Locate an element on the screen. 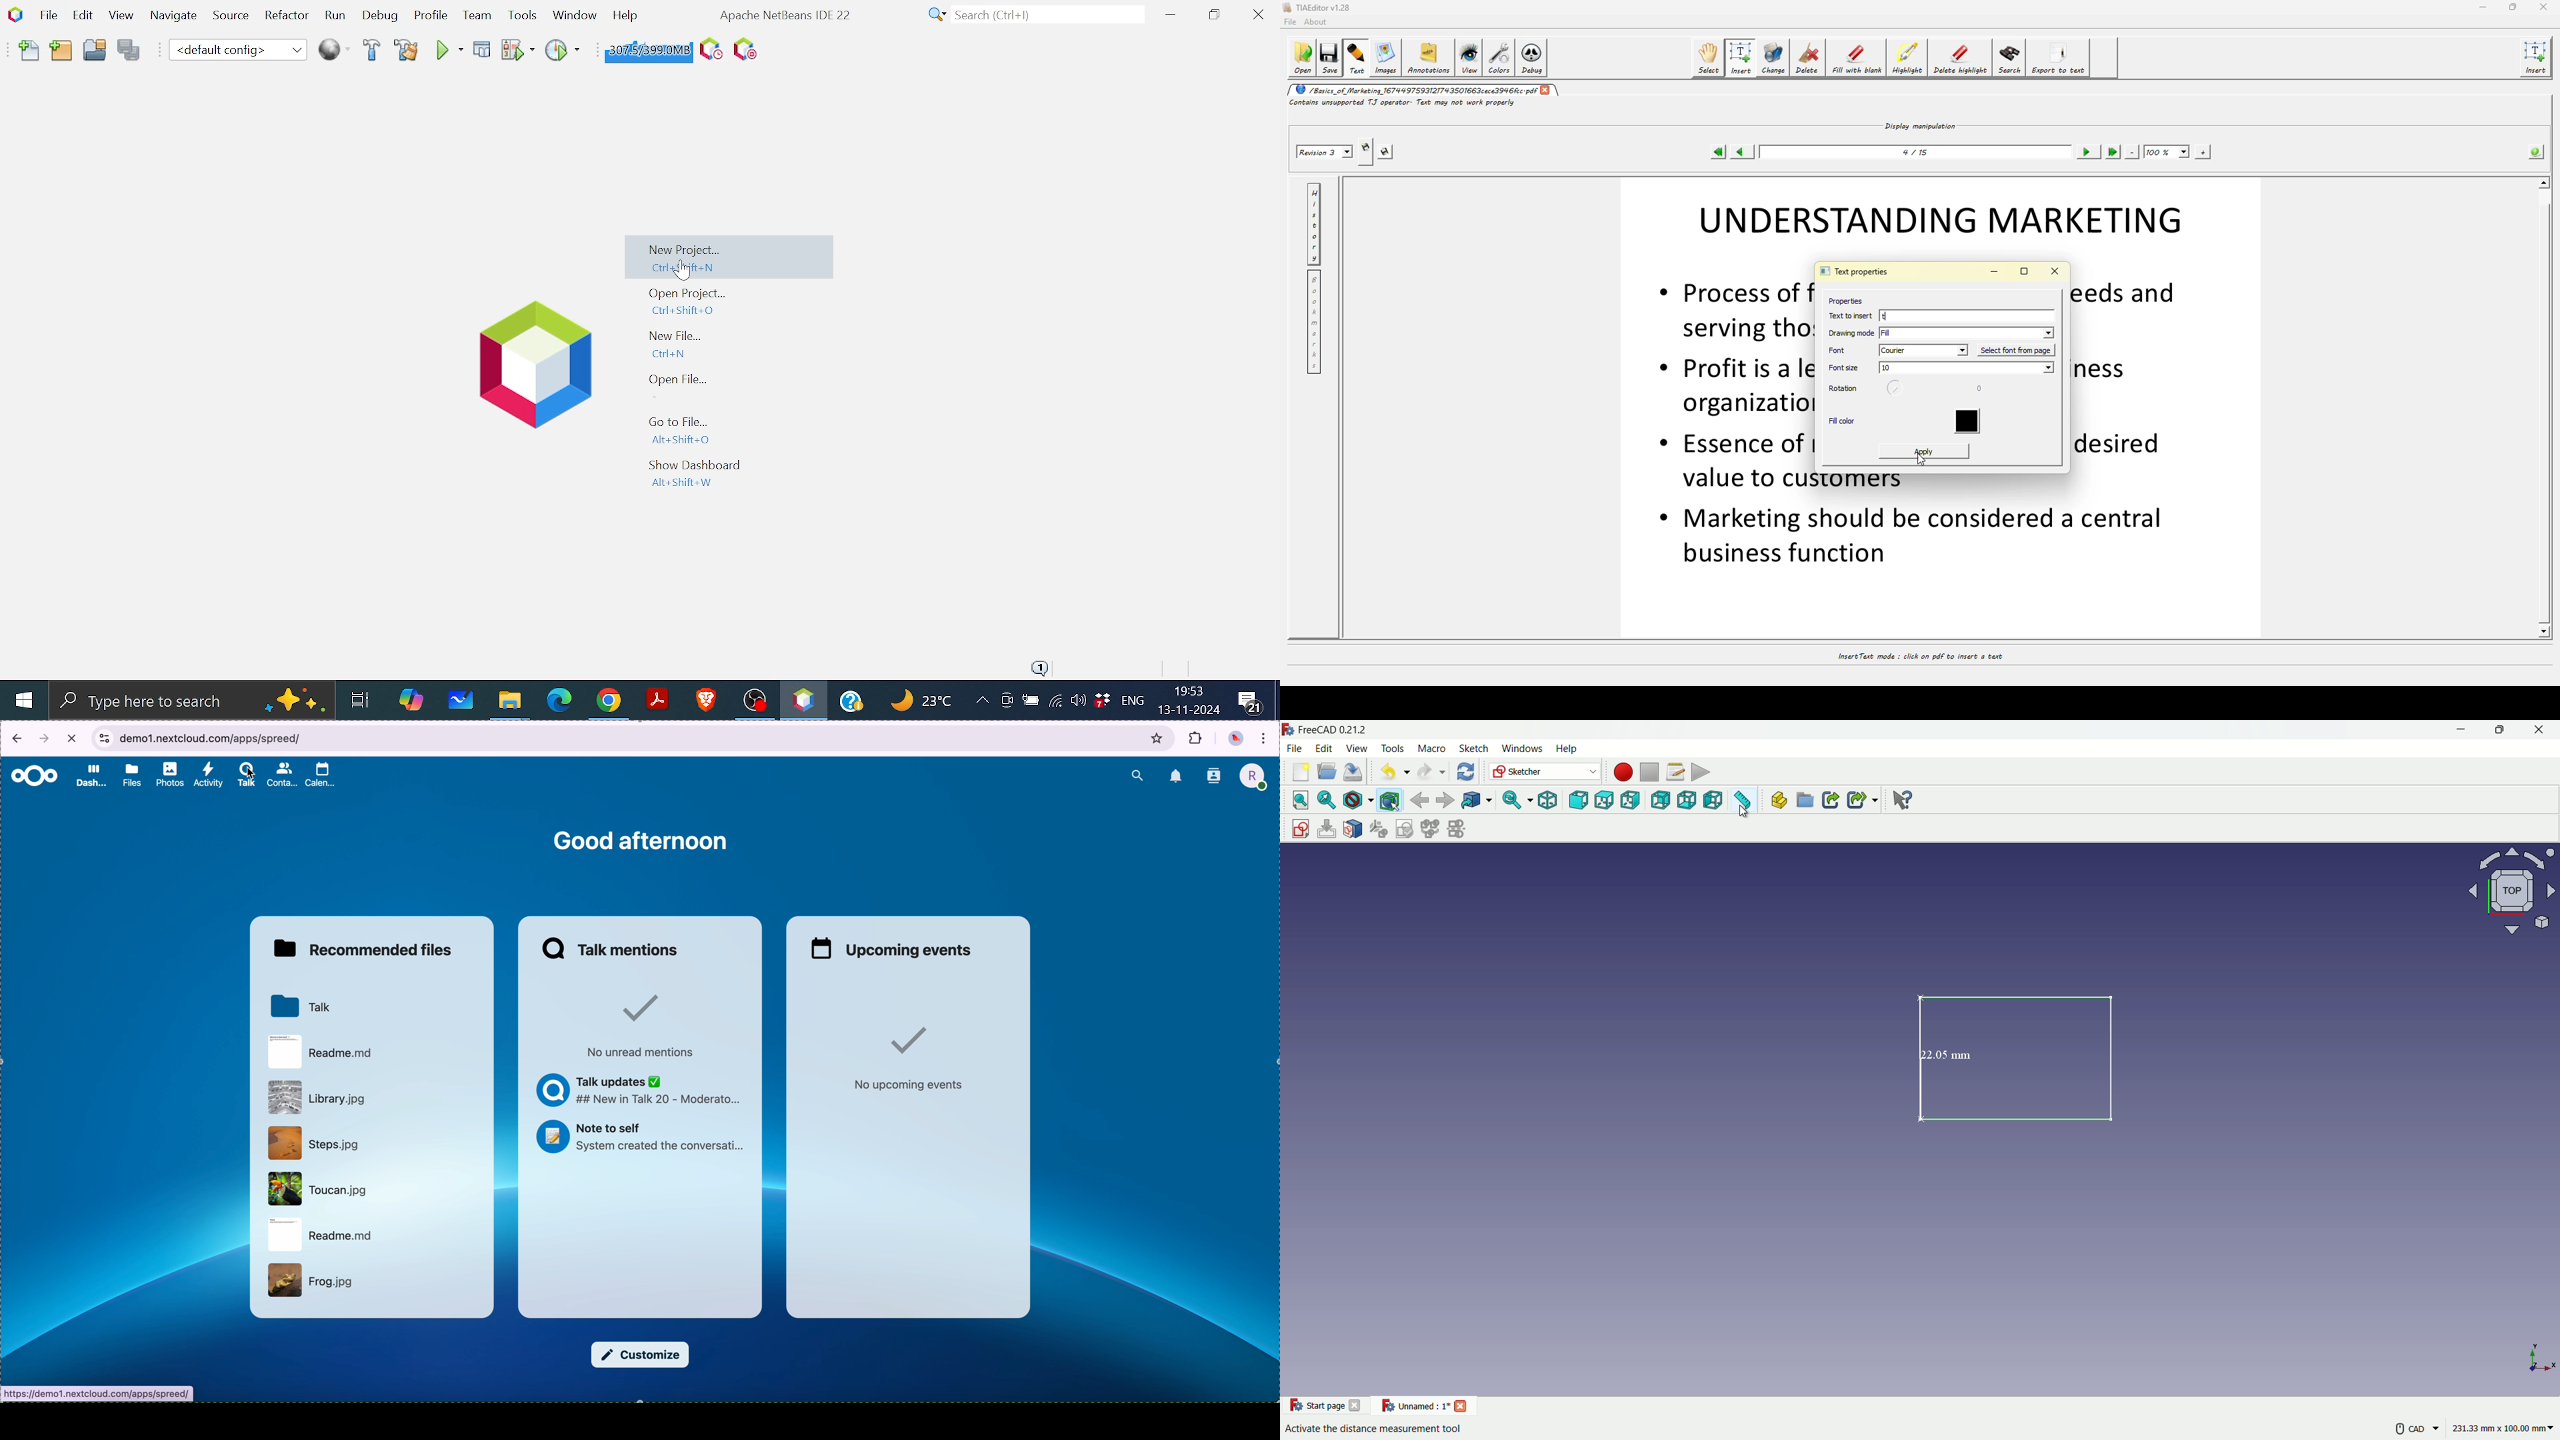 The height and width of the screenshot is (1456, 2576). macro is located at coordinates (1431, 749).